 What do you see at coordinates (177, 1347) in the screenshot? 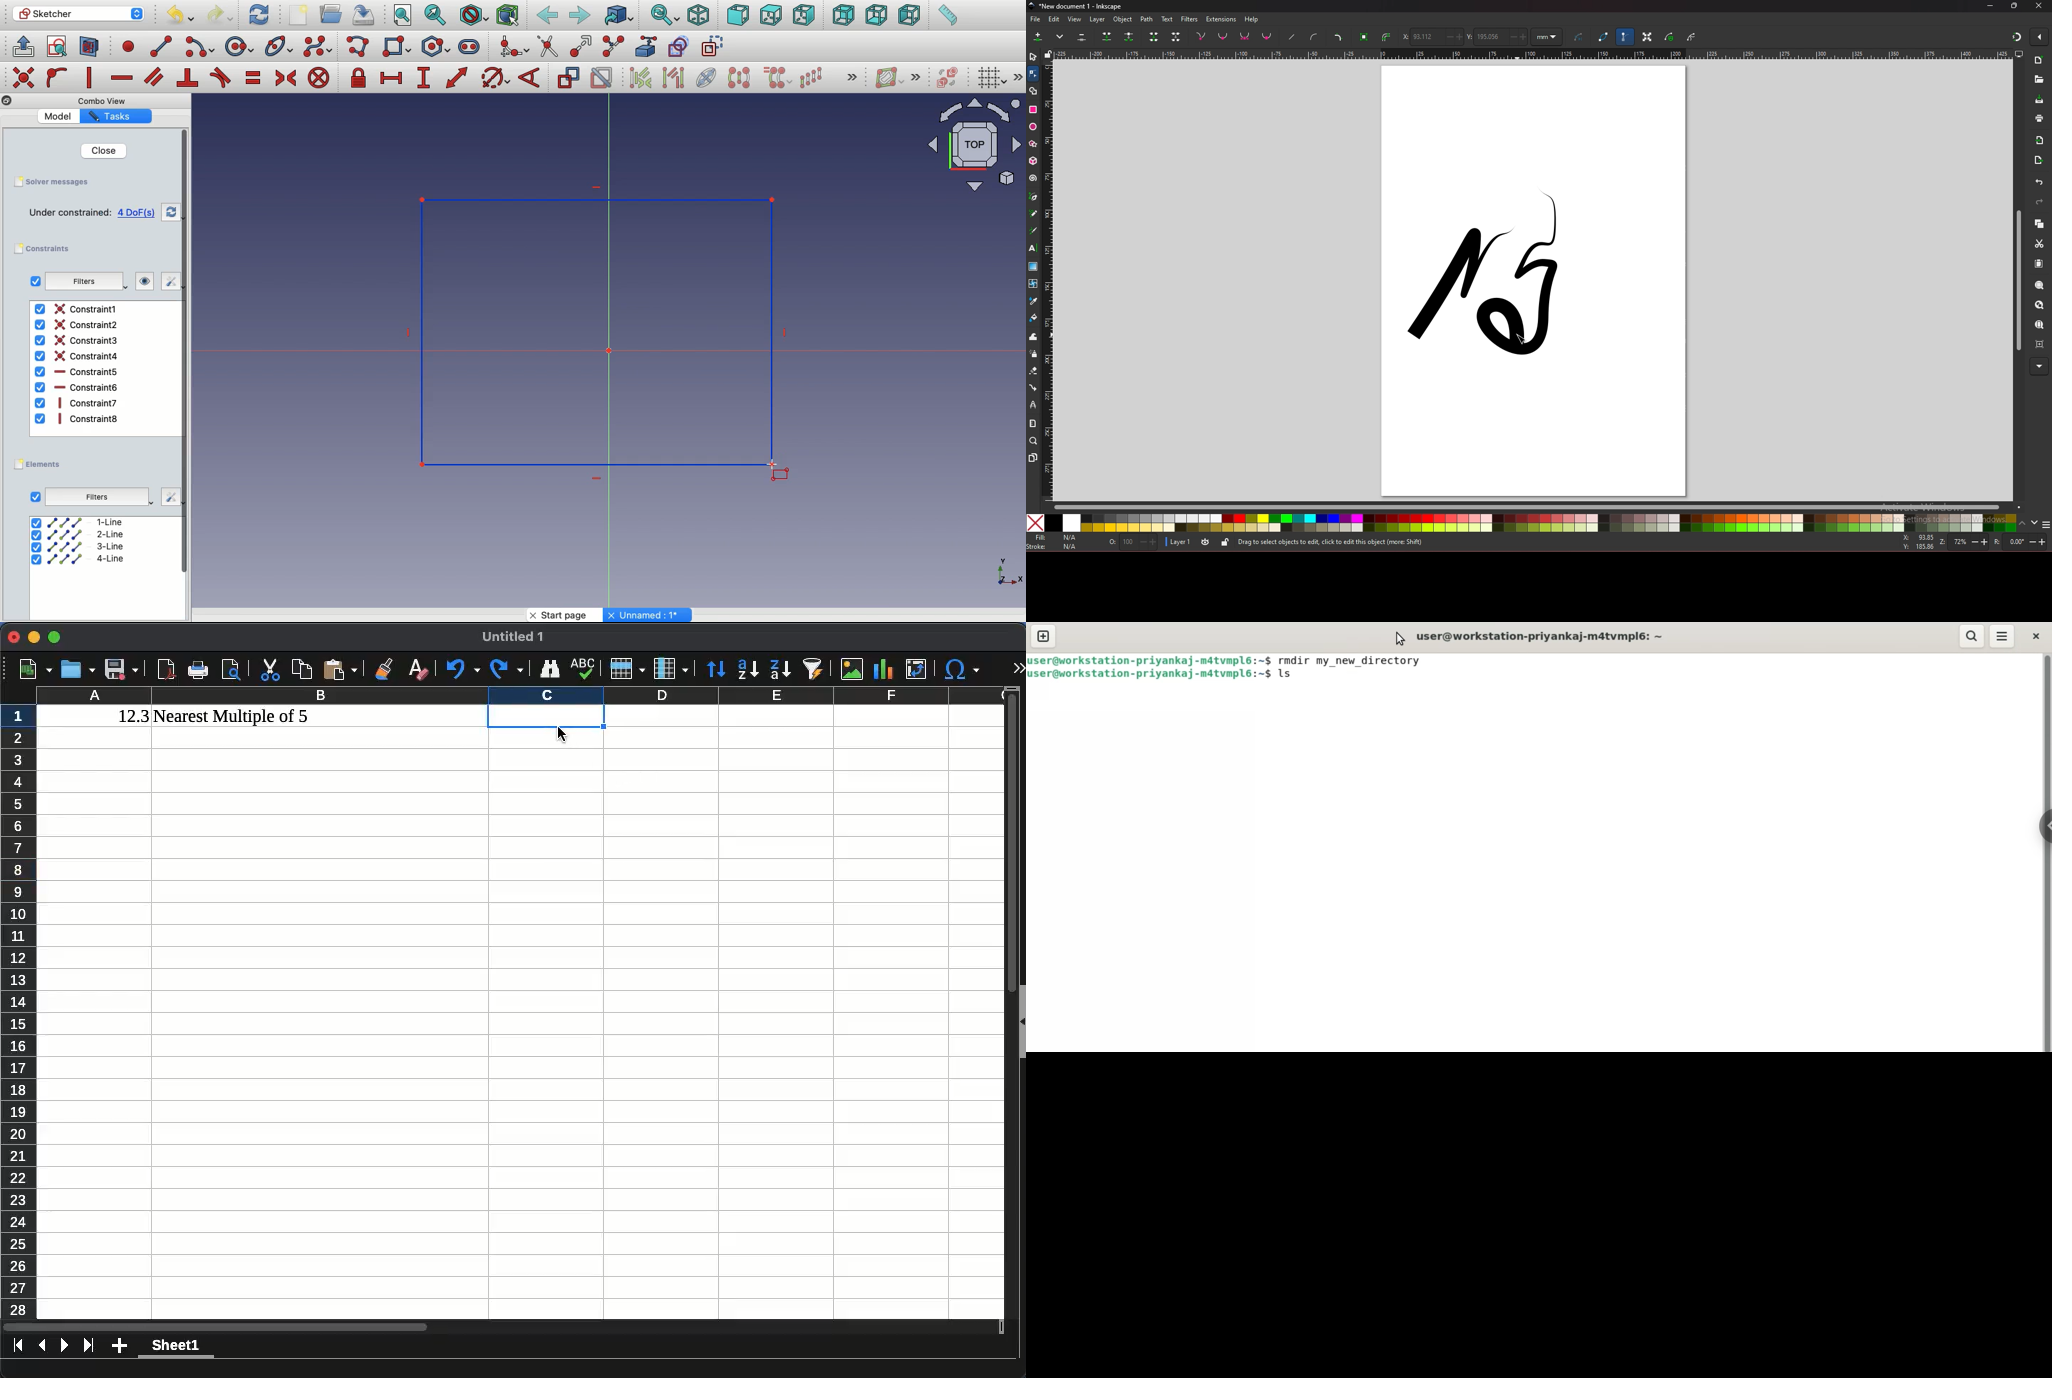
I see `sheet1` at bounding box center [177, 1347].